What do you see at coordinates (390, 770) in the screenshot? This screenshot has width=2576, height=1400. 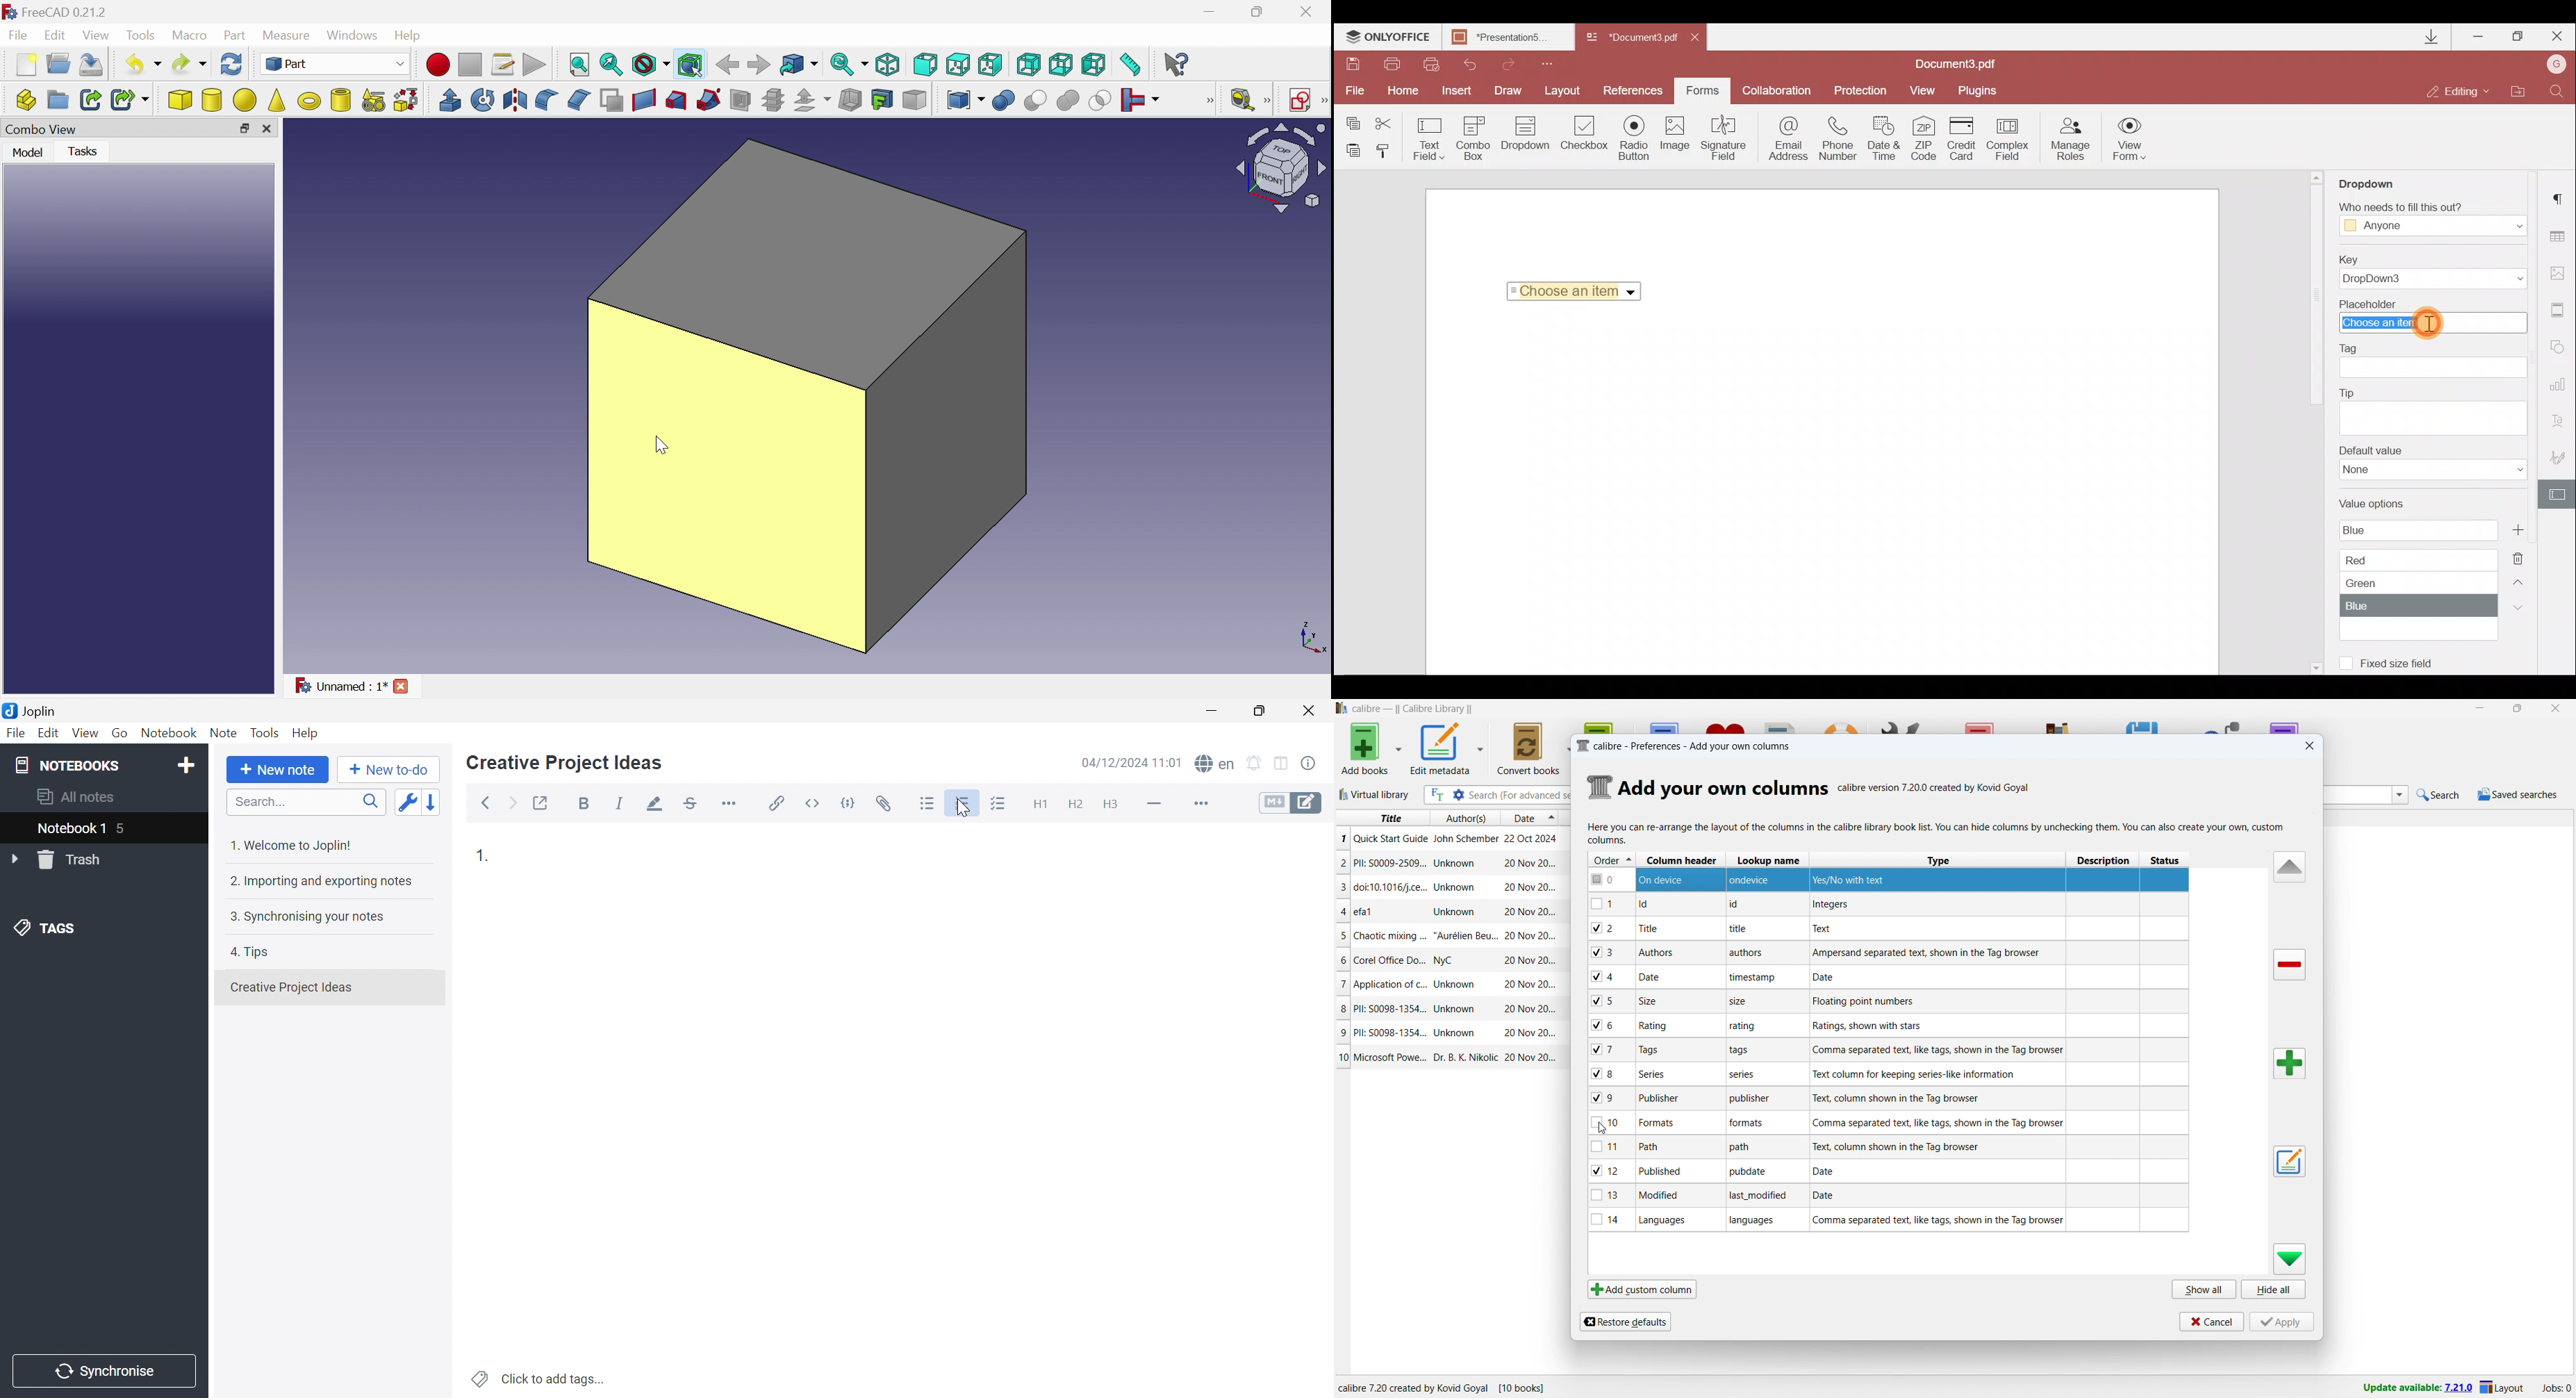 I see `New to-do` at bounding box center [390, 770].